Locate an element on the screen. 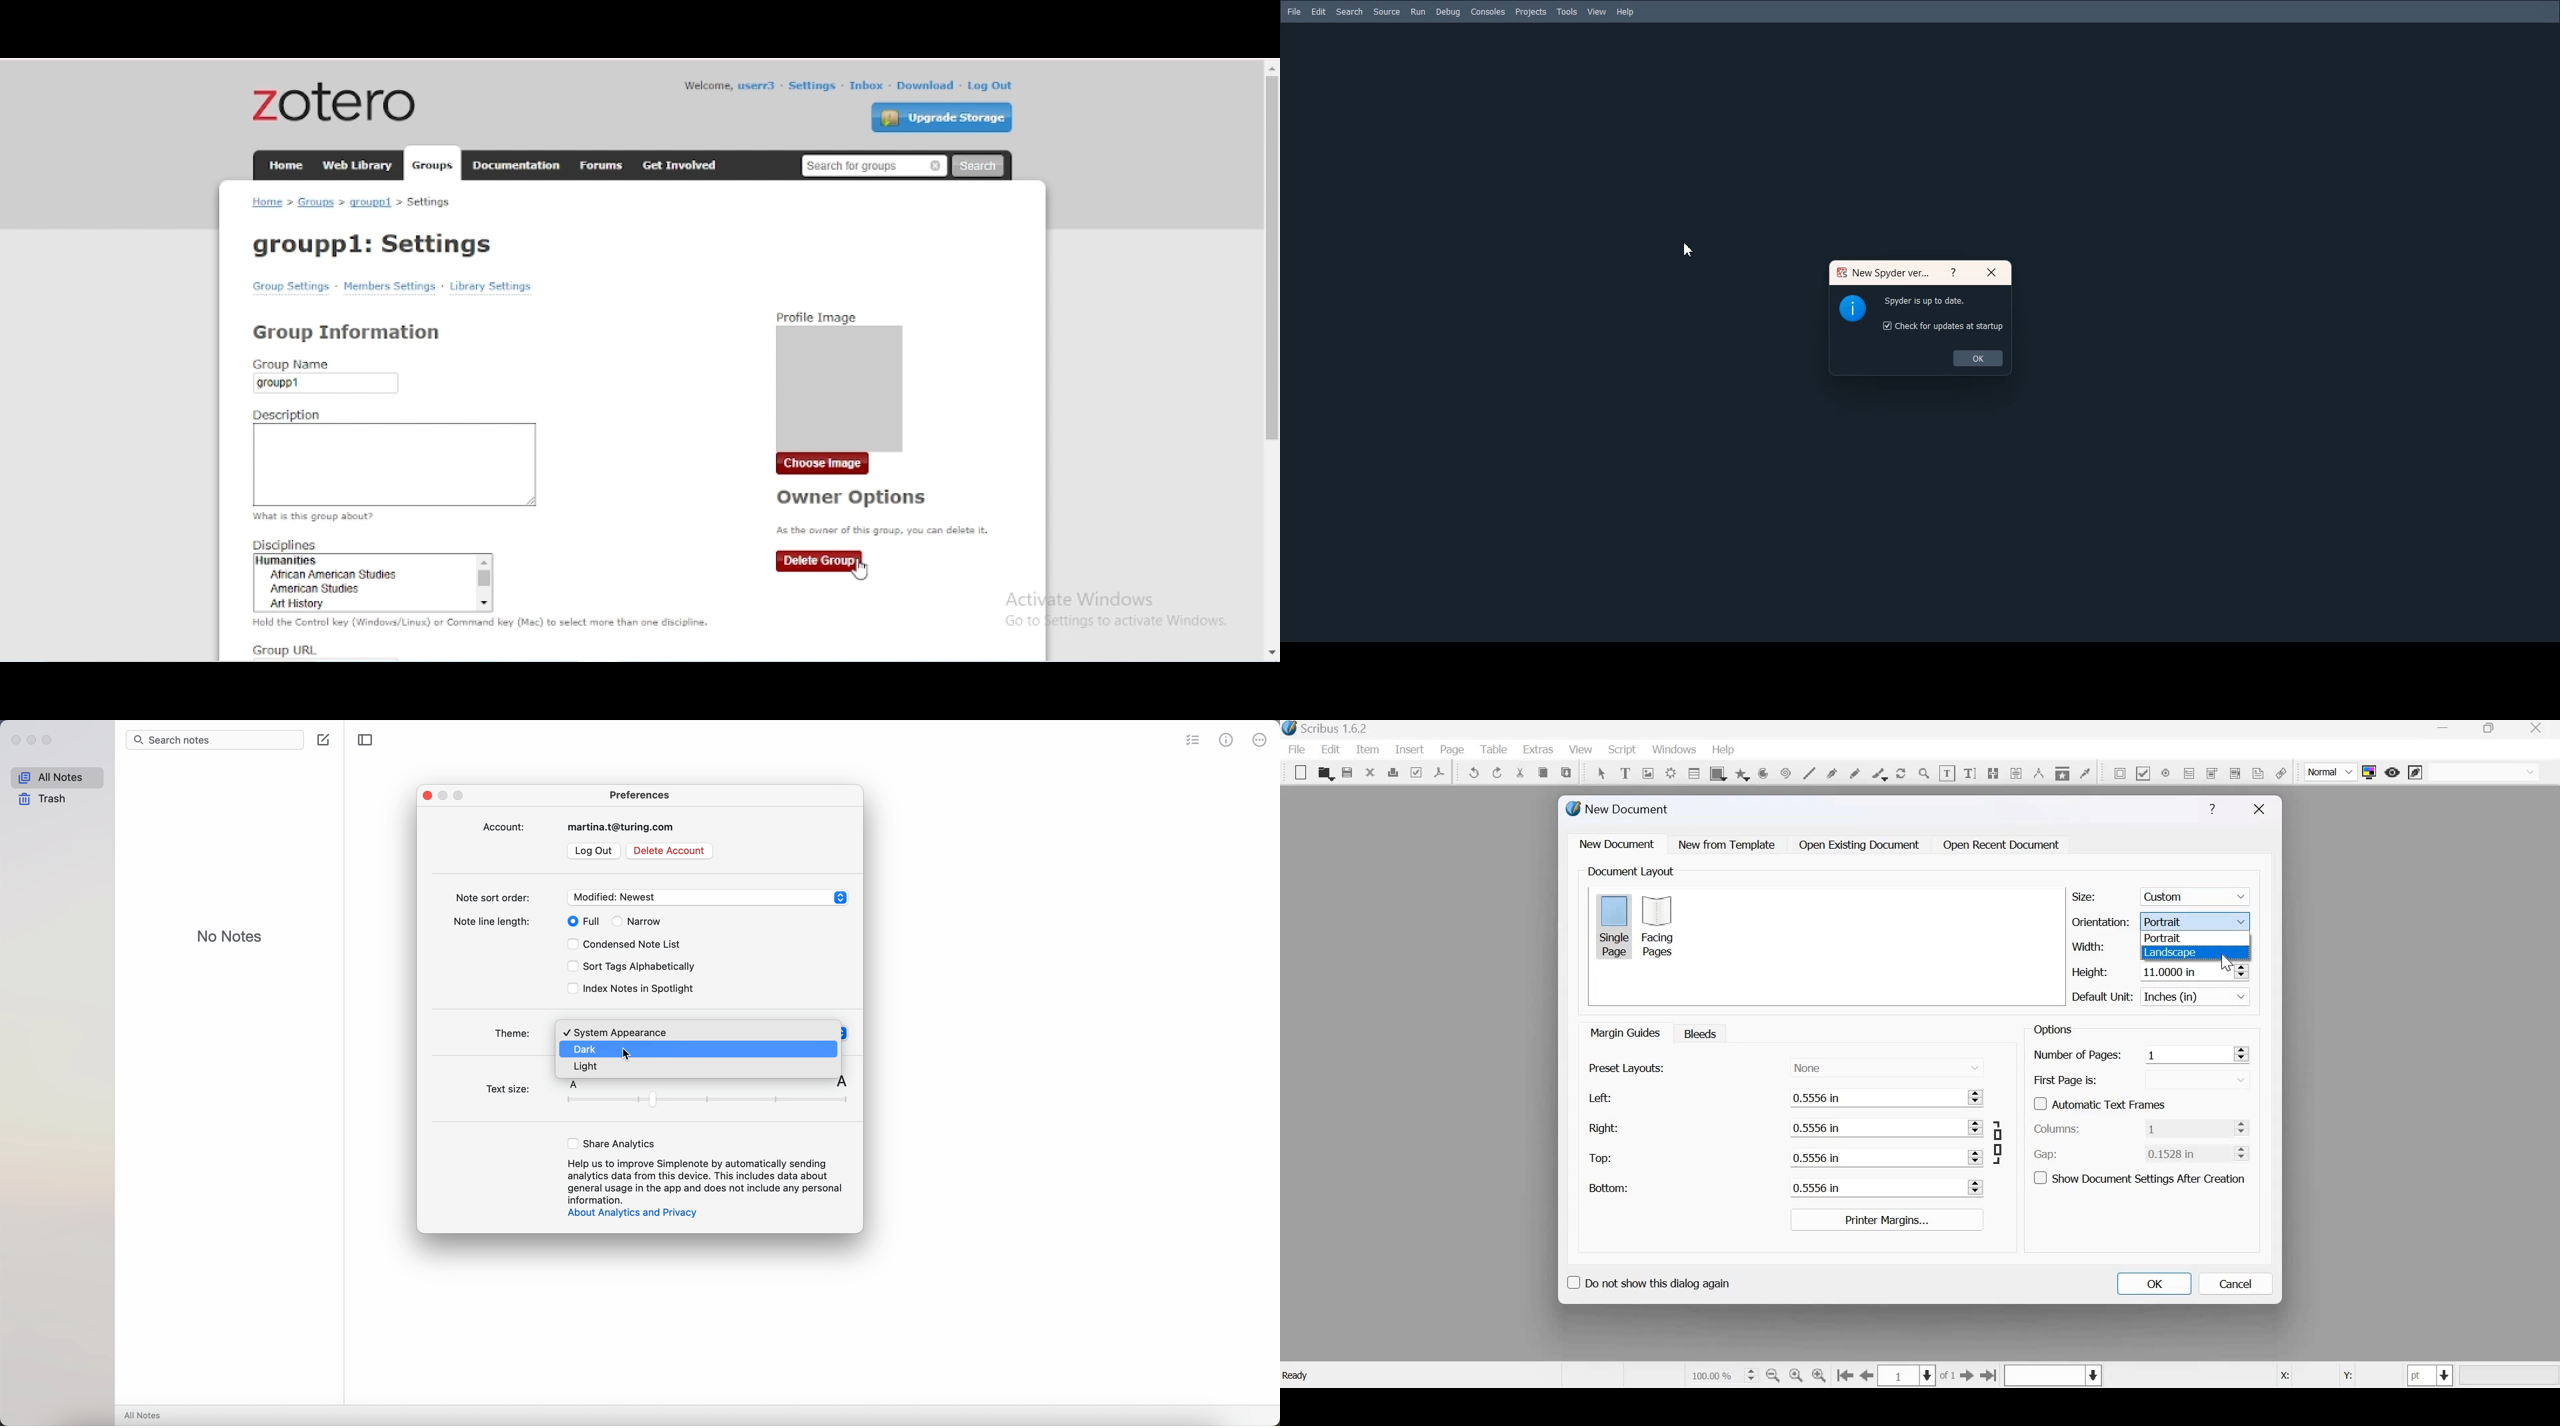  preview mode is located at coordinates (2392, 772).